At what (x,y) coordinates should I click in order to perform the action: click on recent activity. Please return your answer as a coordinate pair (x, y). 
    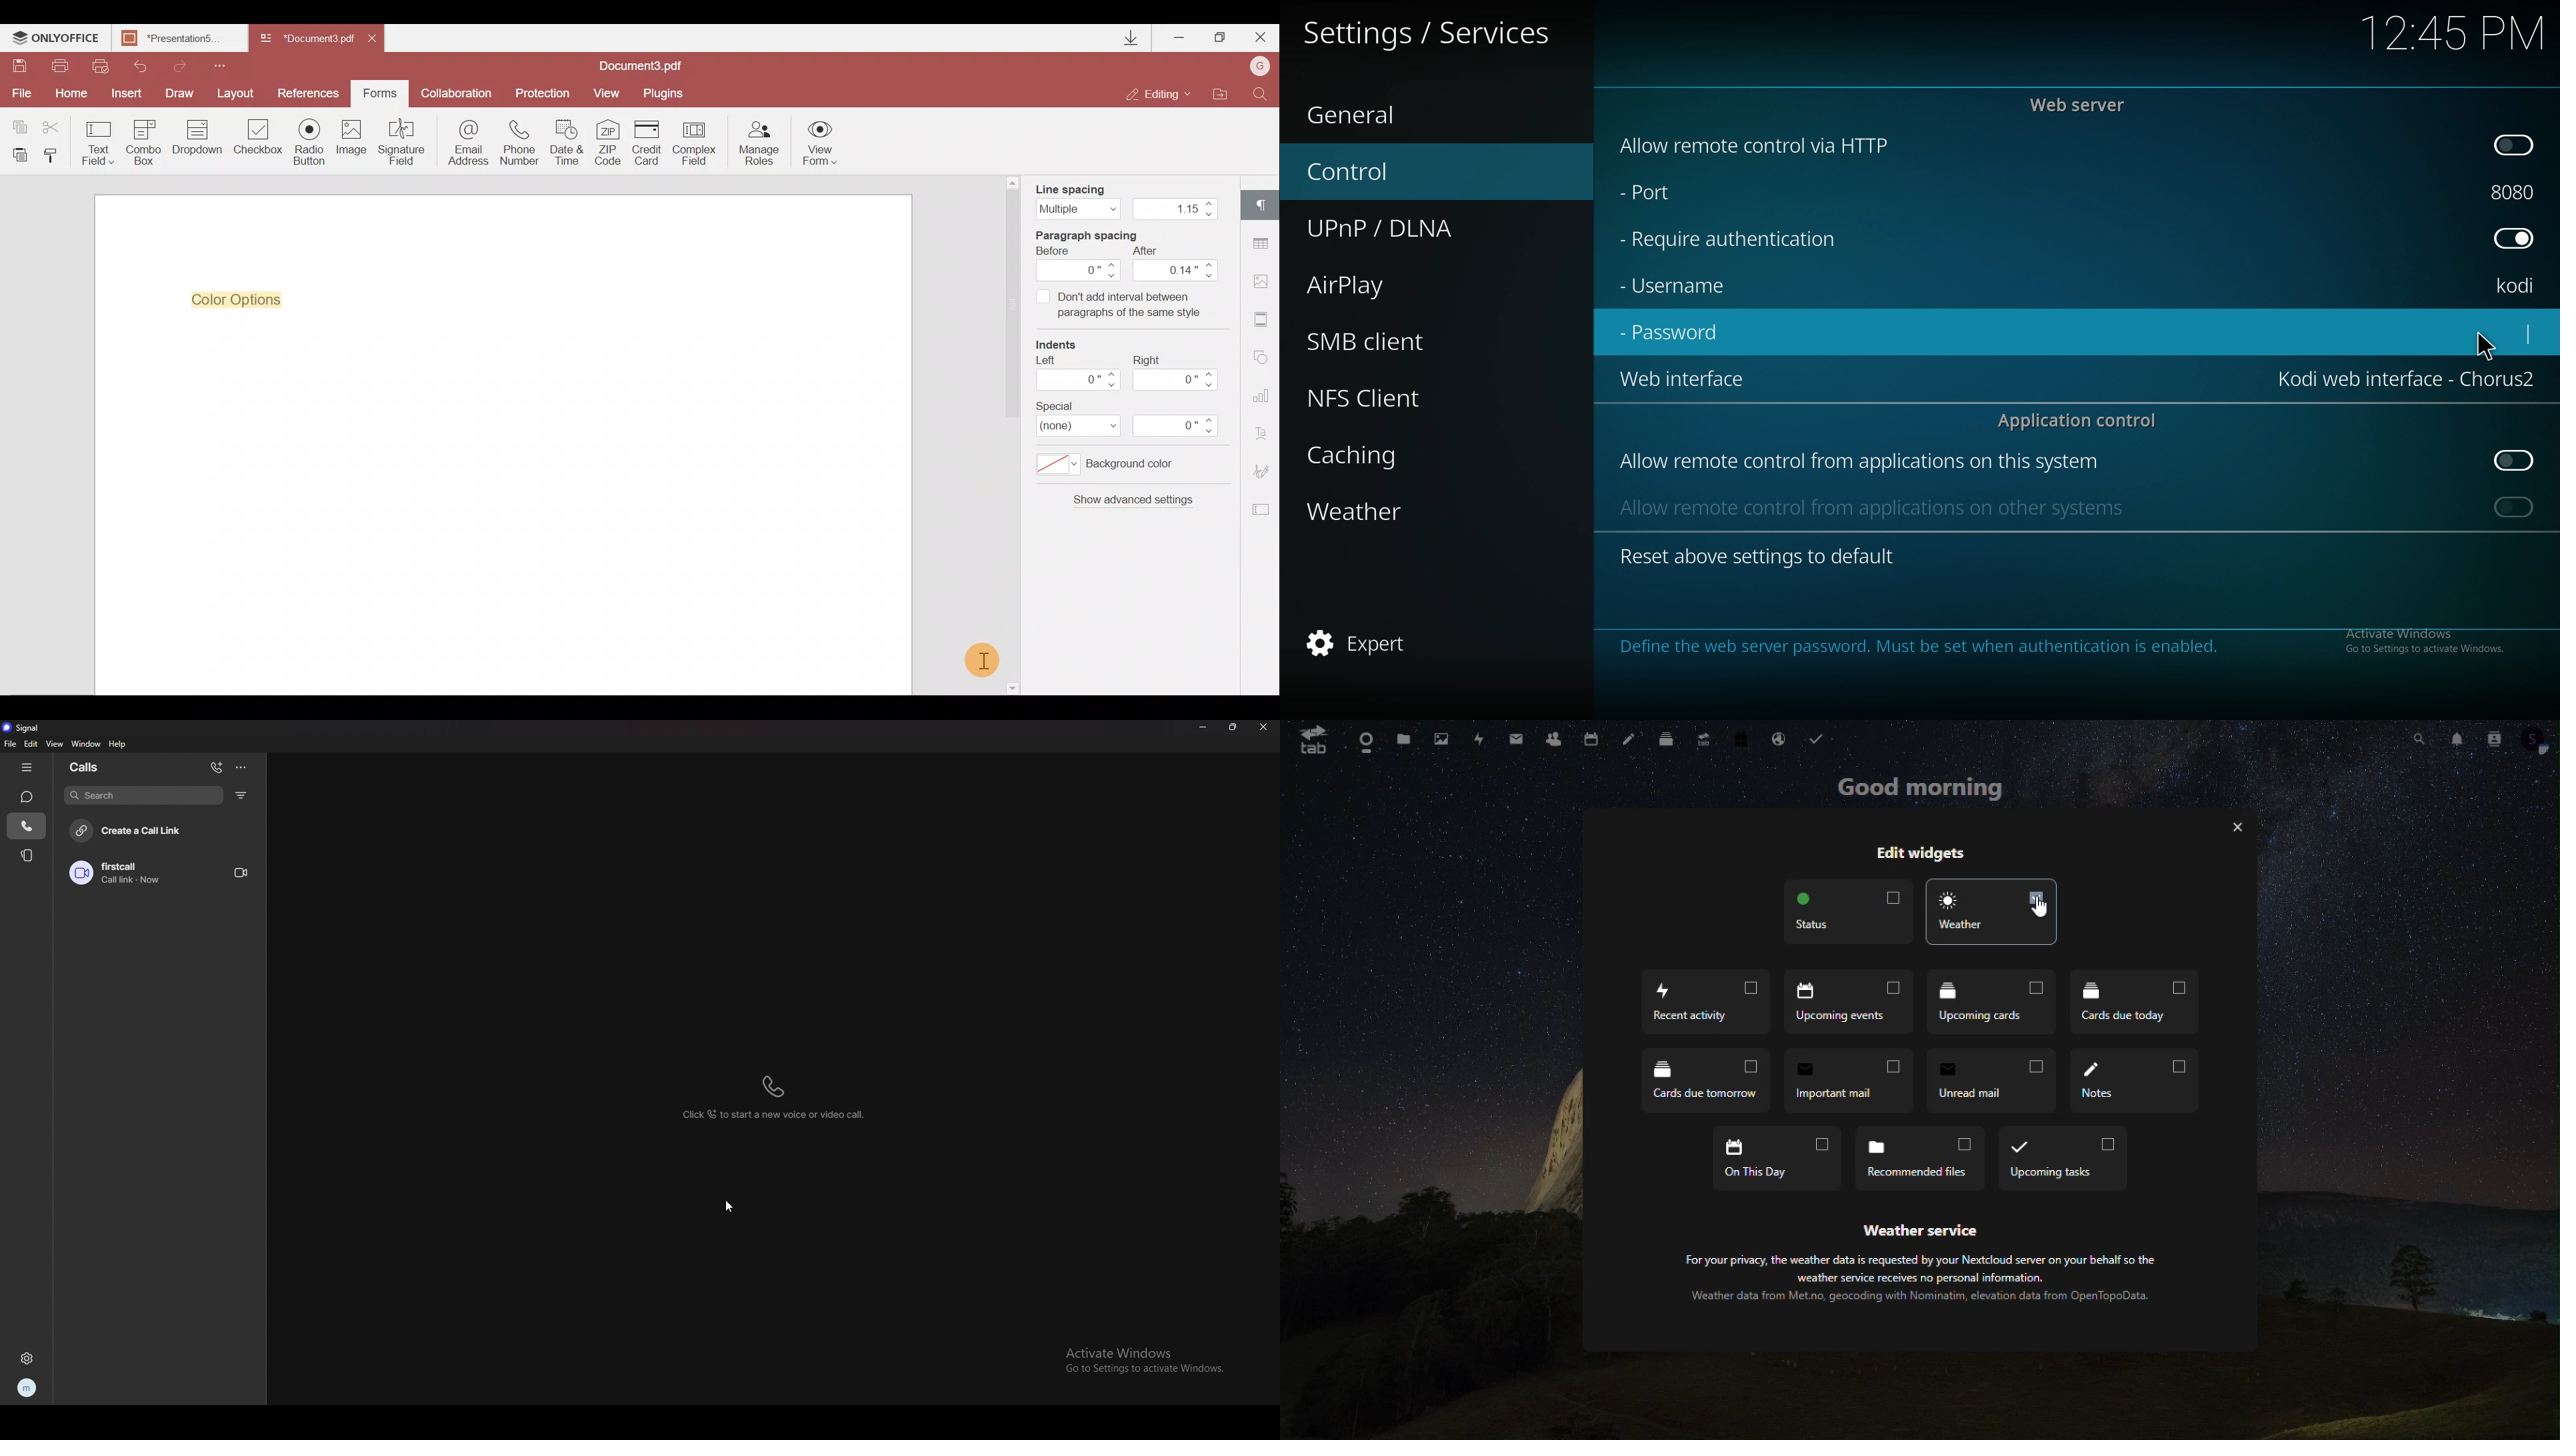
    Looking at the image, I should click on (1706, 999).